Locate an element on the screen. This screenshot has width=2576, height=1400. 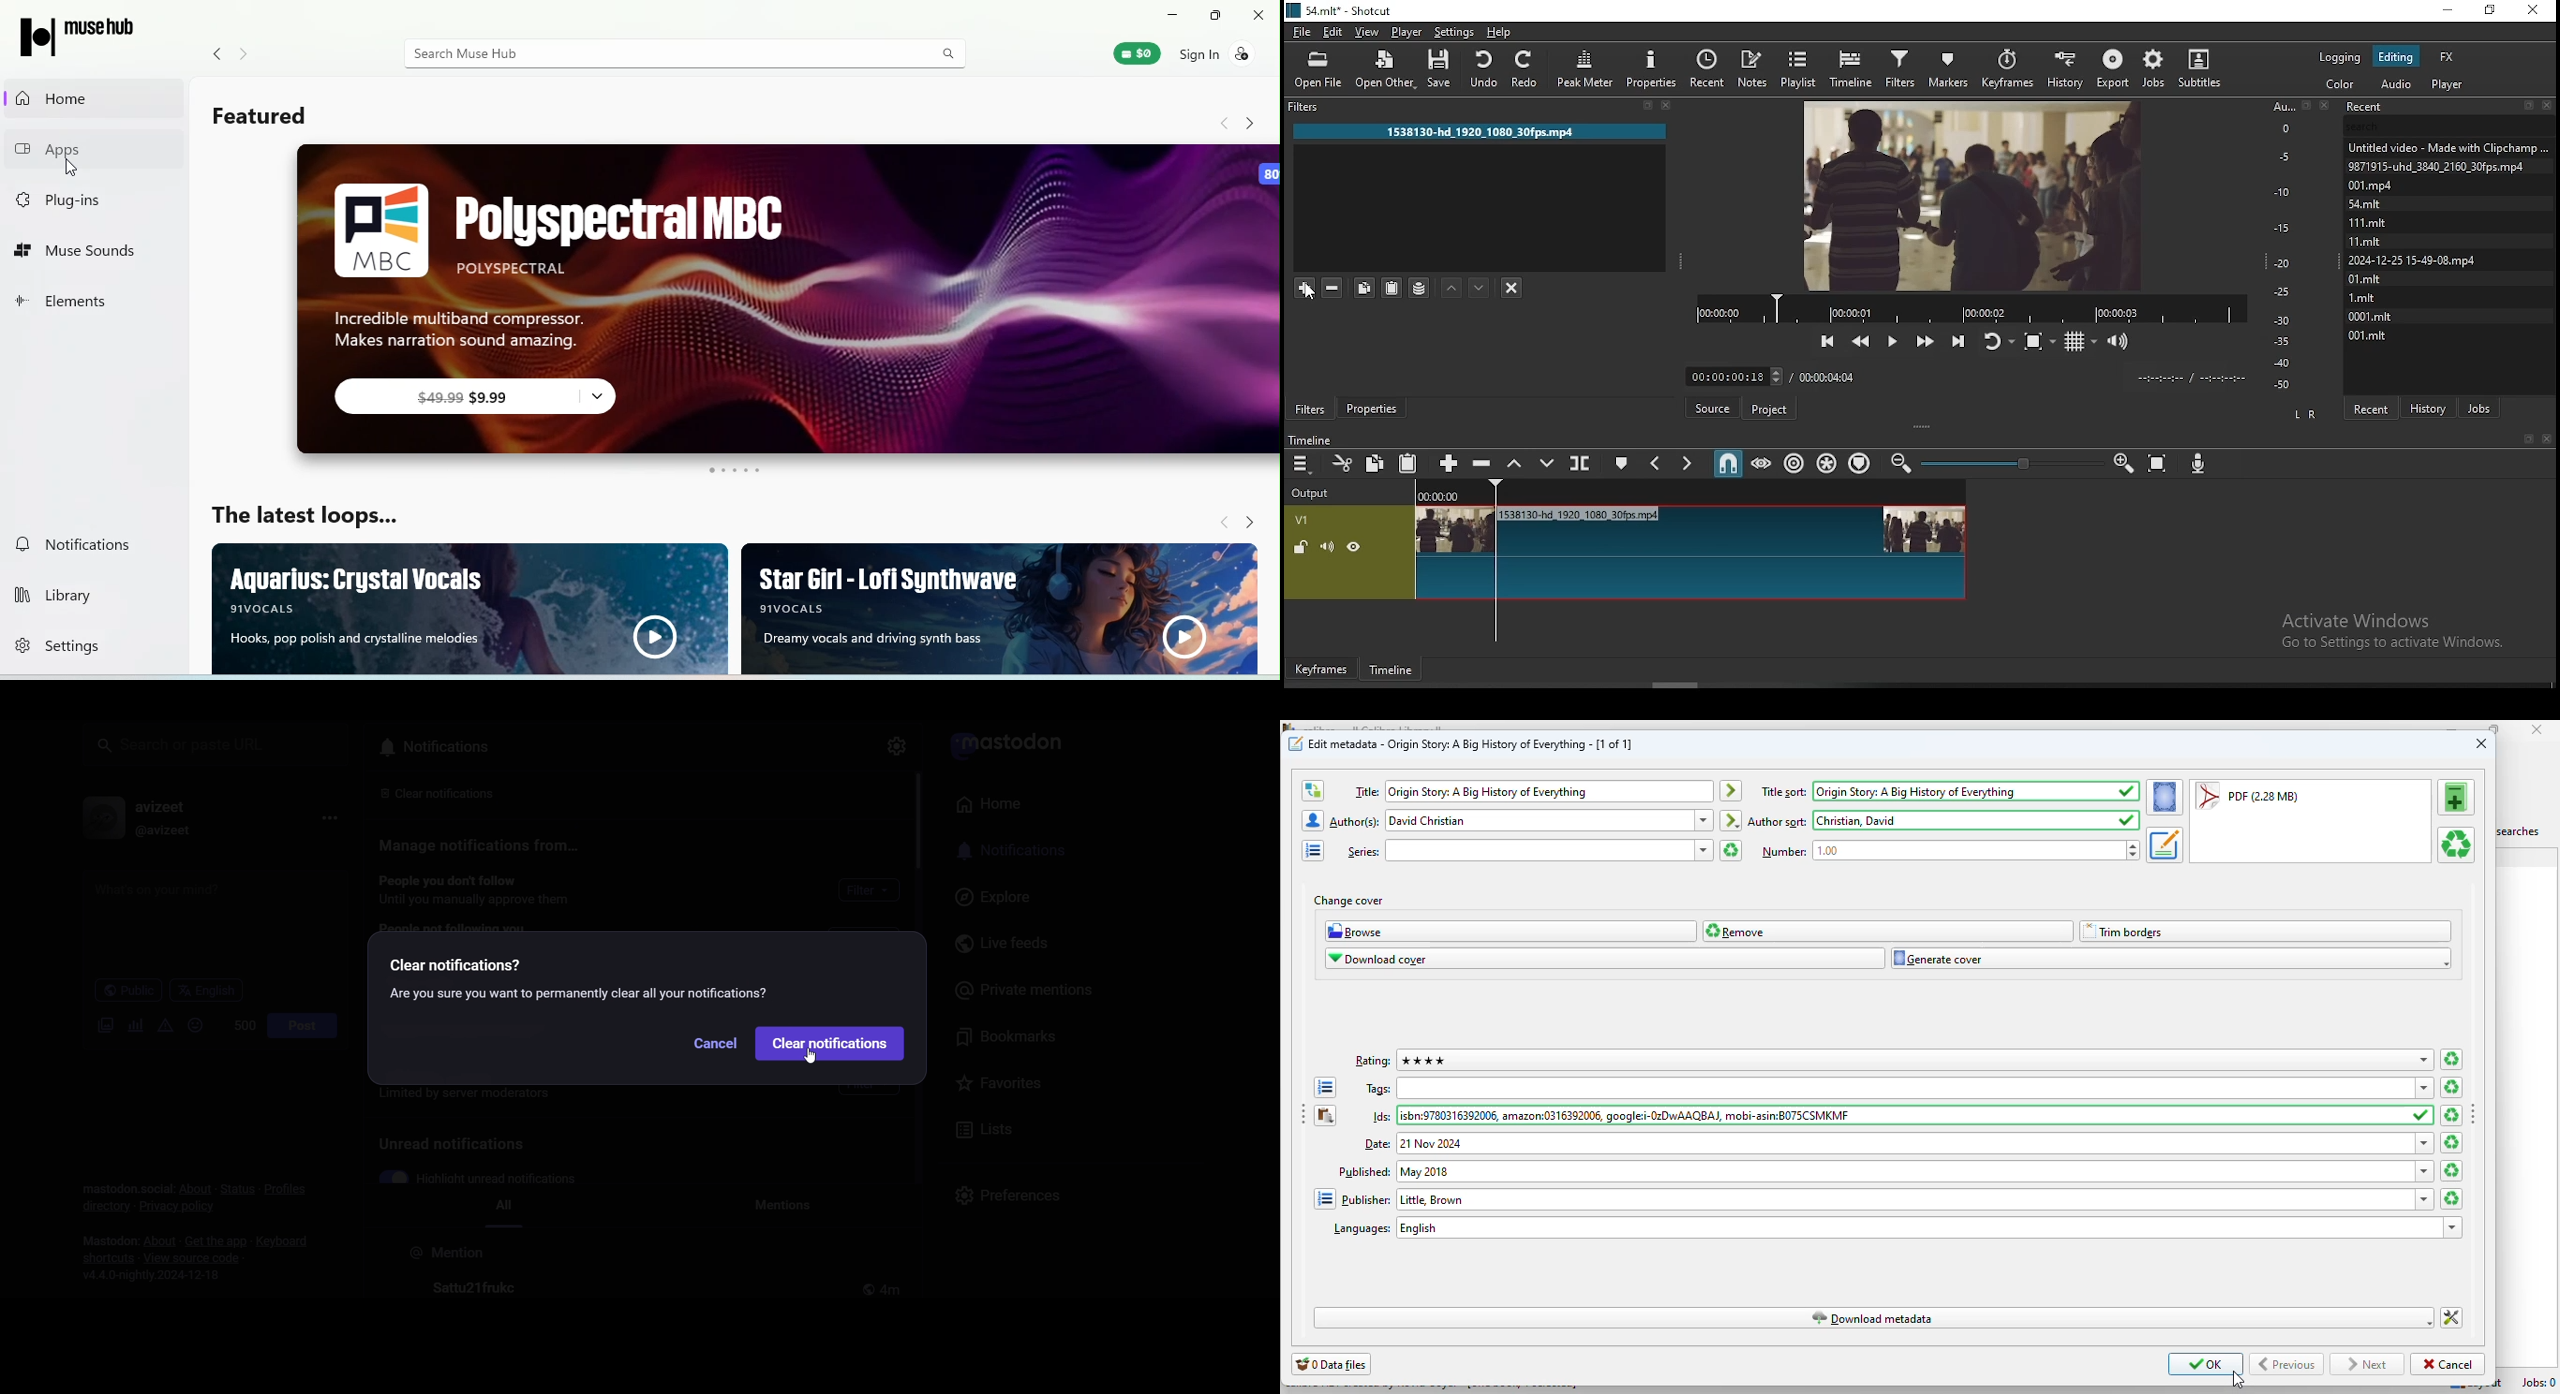
Settings is located at coordinates (81, 649).